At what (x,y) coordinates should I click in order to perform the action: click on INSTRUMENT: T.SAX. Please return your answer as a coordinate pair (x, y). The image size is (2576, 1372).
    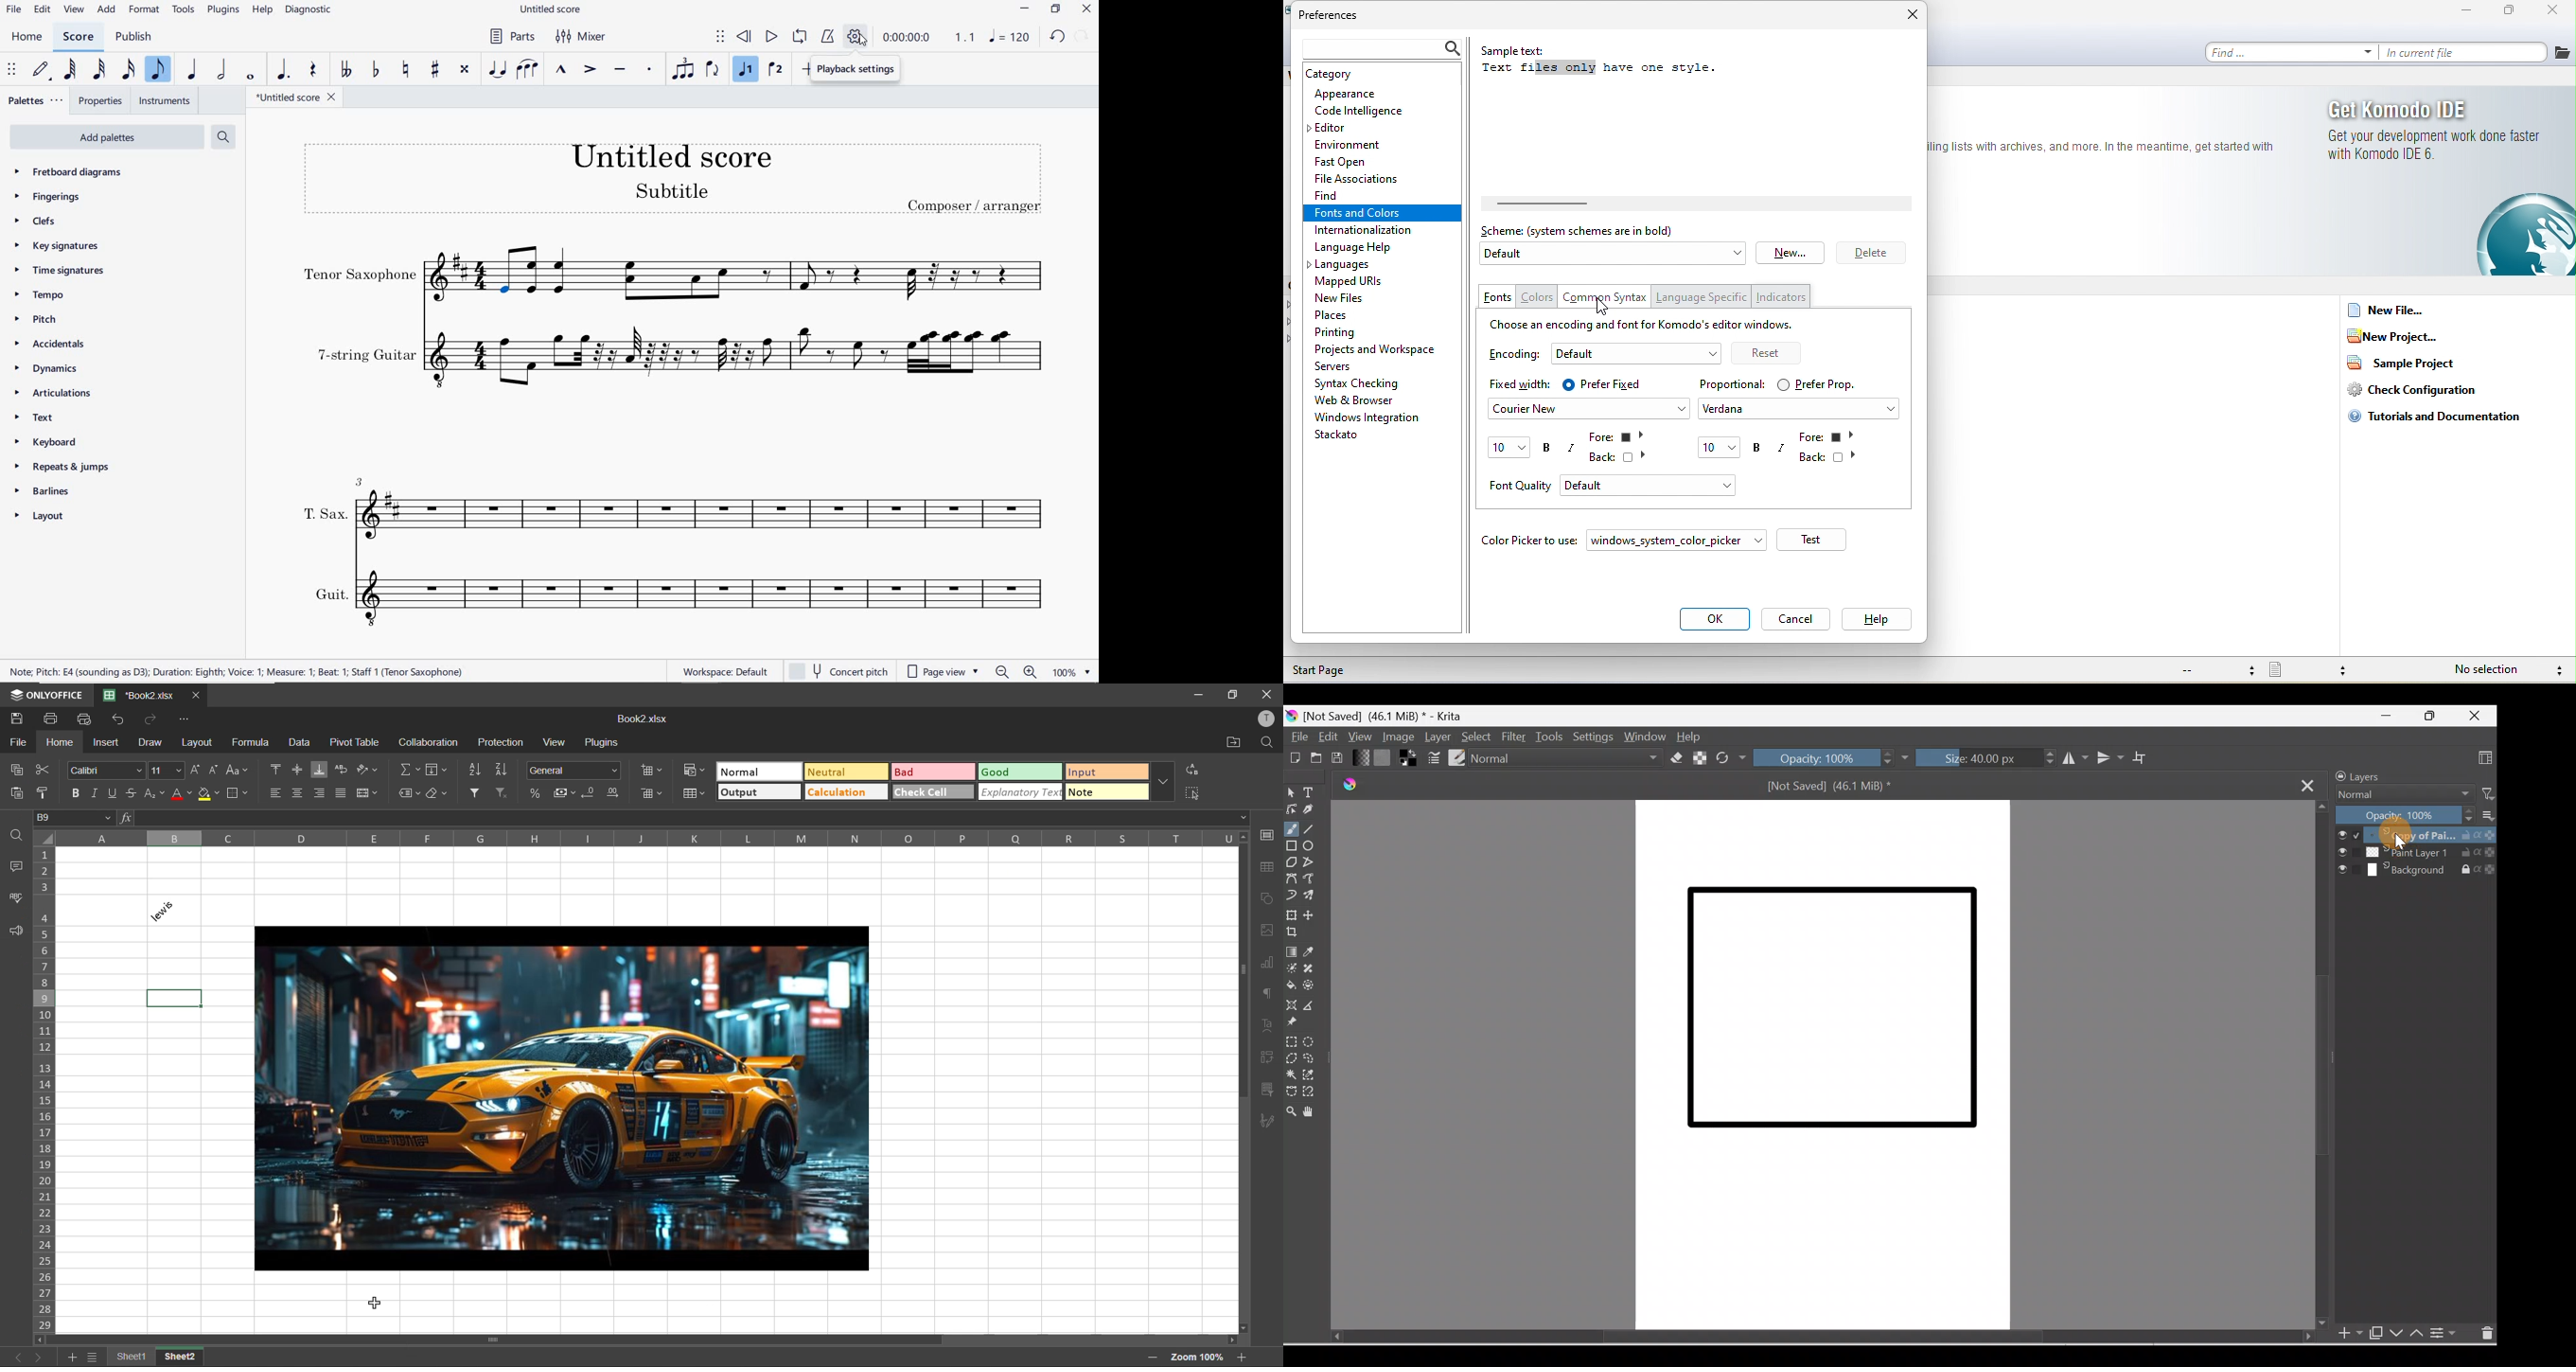
    Looking at the image, I should click on (673, 503).